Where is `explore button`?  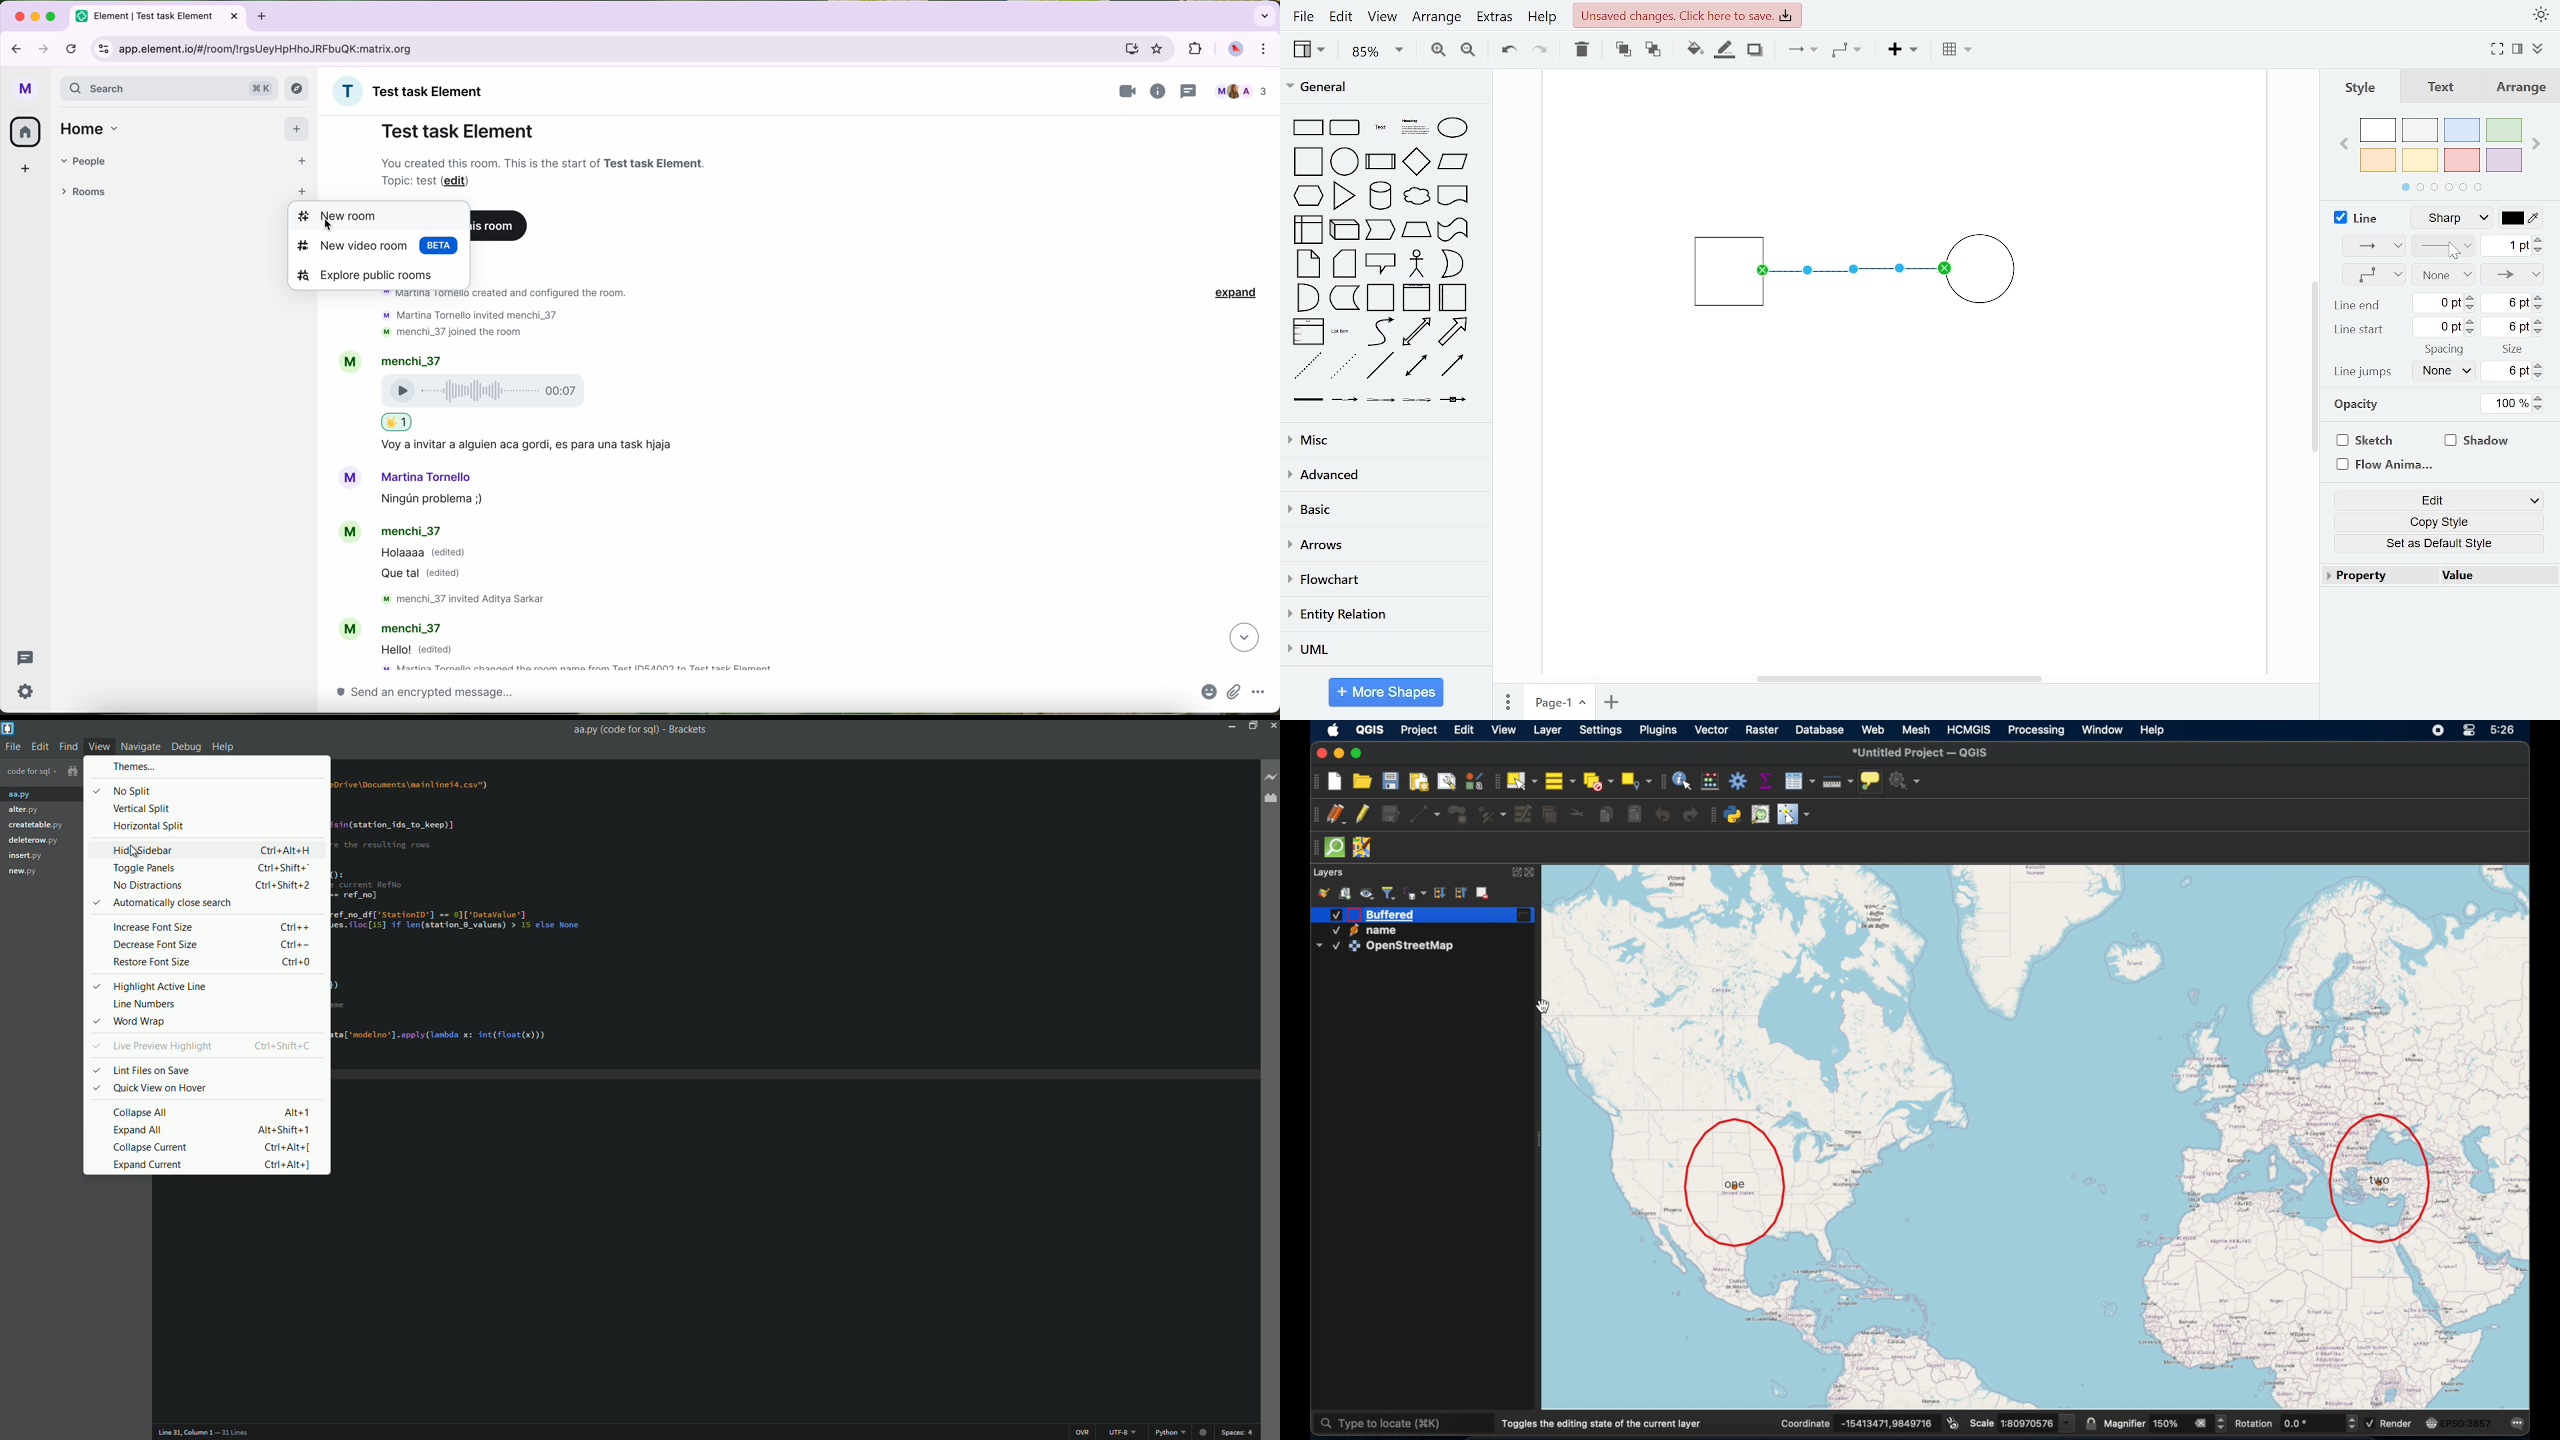 explore button is located at coordinates (298, 90).